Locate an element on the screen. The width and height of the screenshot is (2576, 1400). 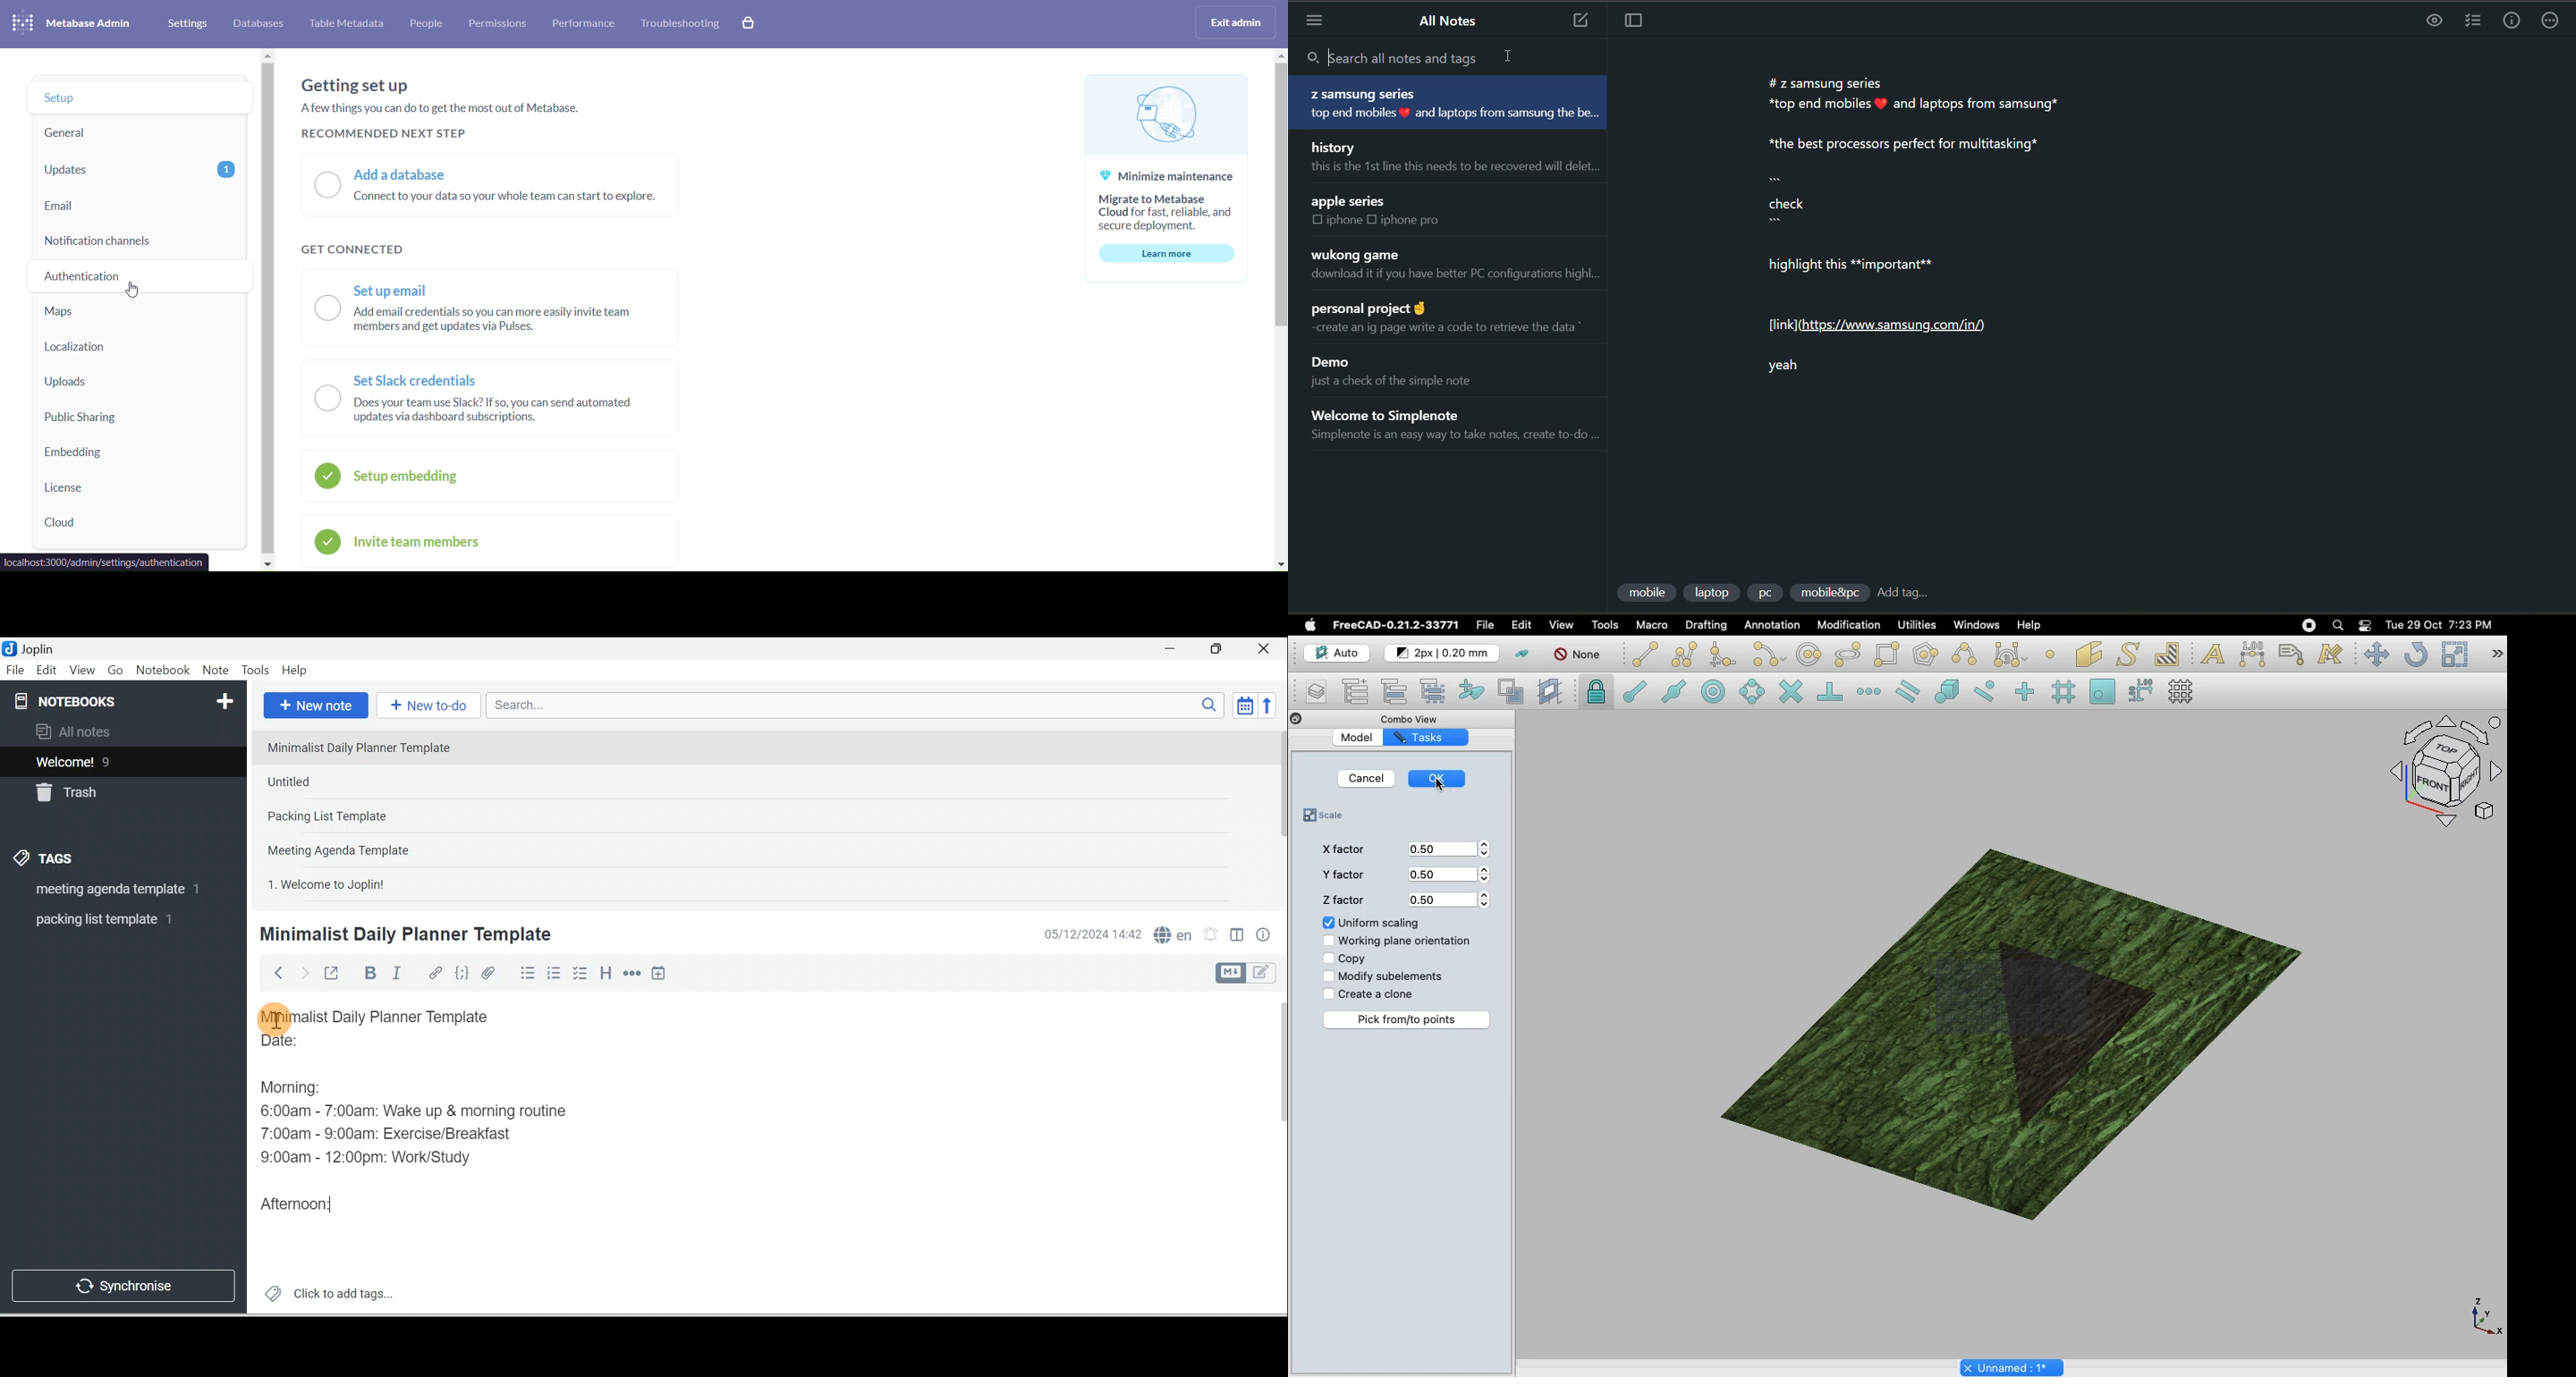
Snap angle is located at coordinates (1748, 691).